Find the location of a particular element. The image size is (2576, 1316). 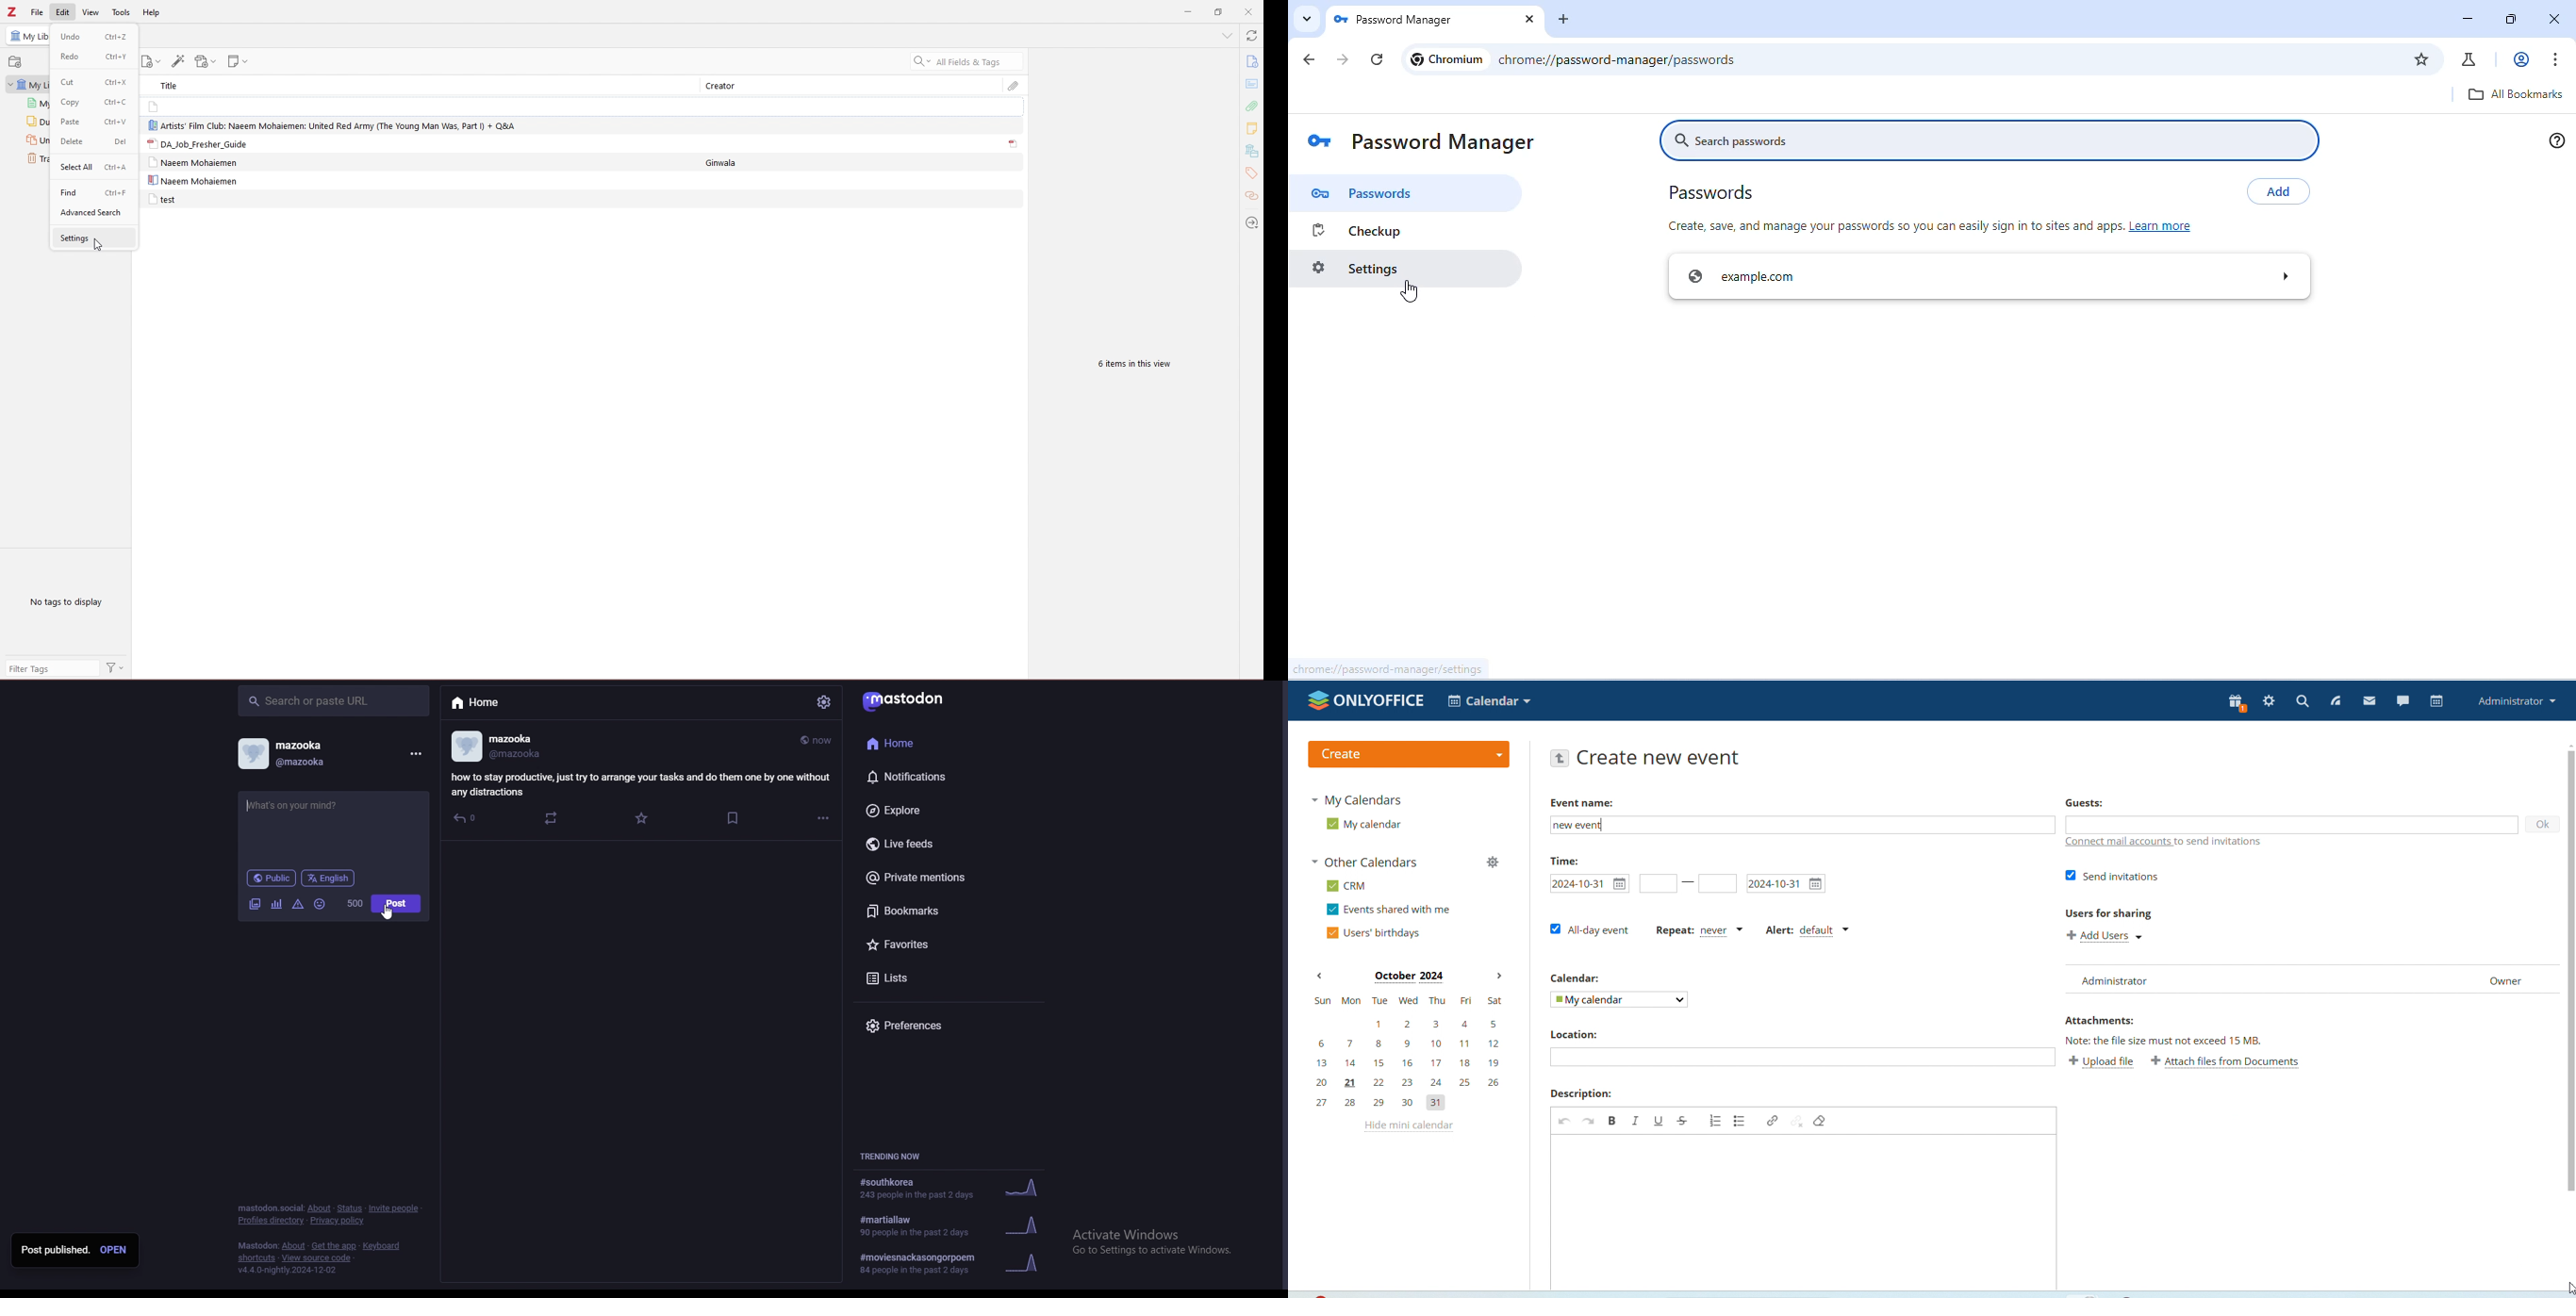

preferences is located at coordinates (913, 1025).